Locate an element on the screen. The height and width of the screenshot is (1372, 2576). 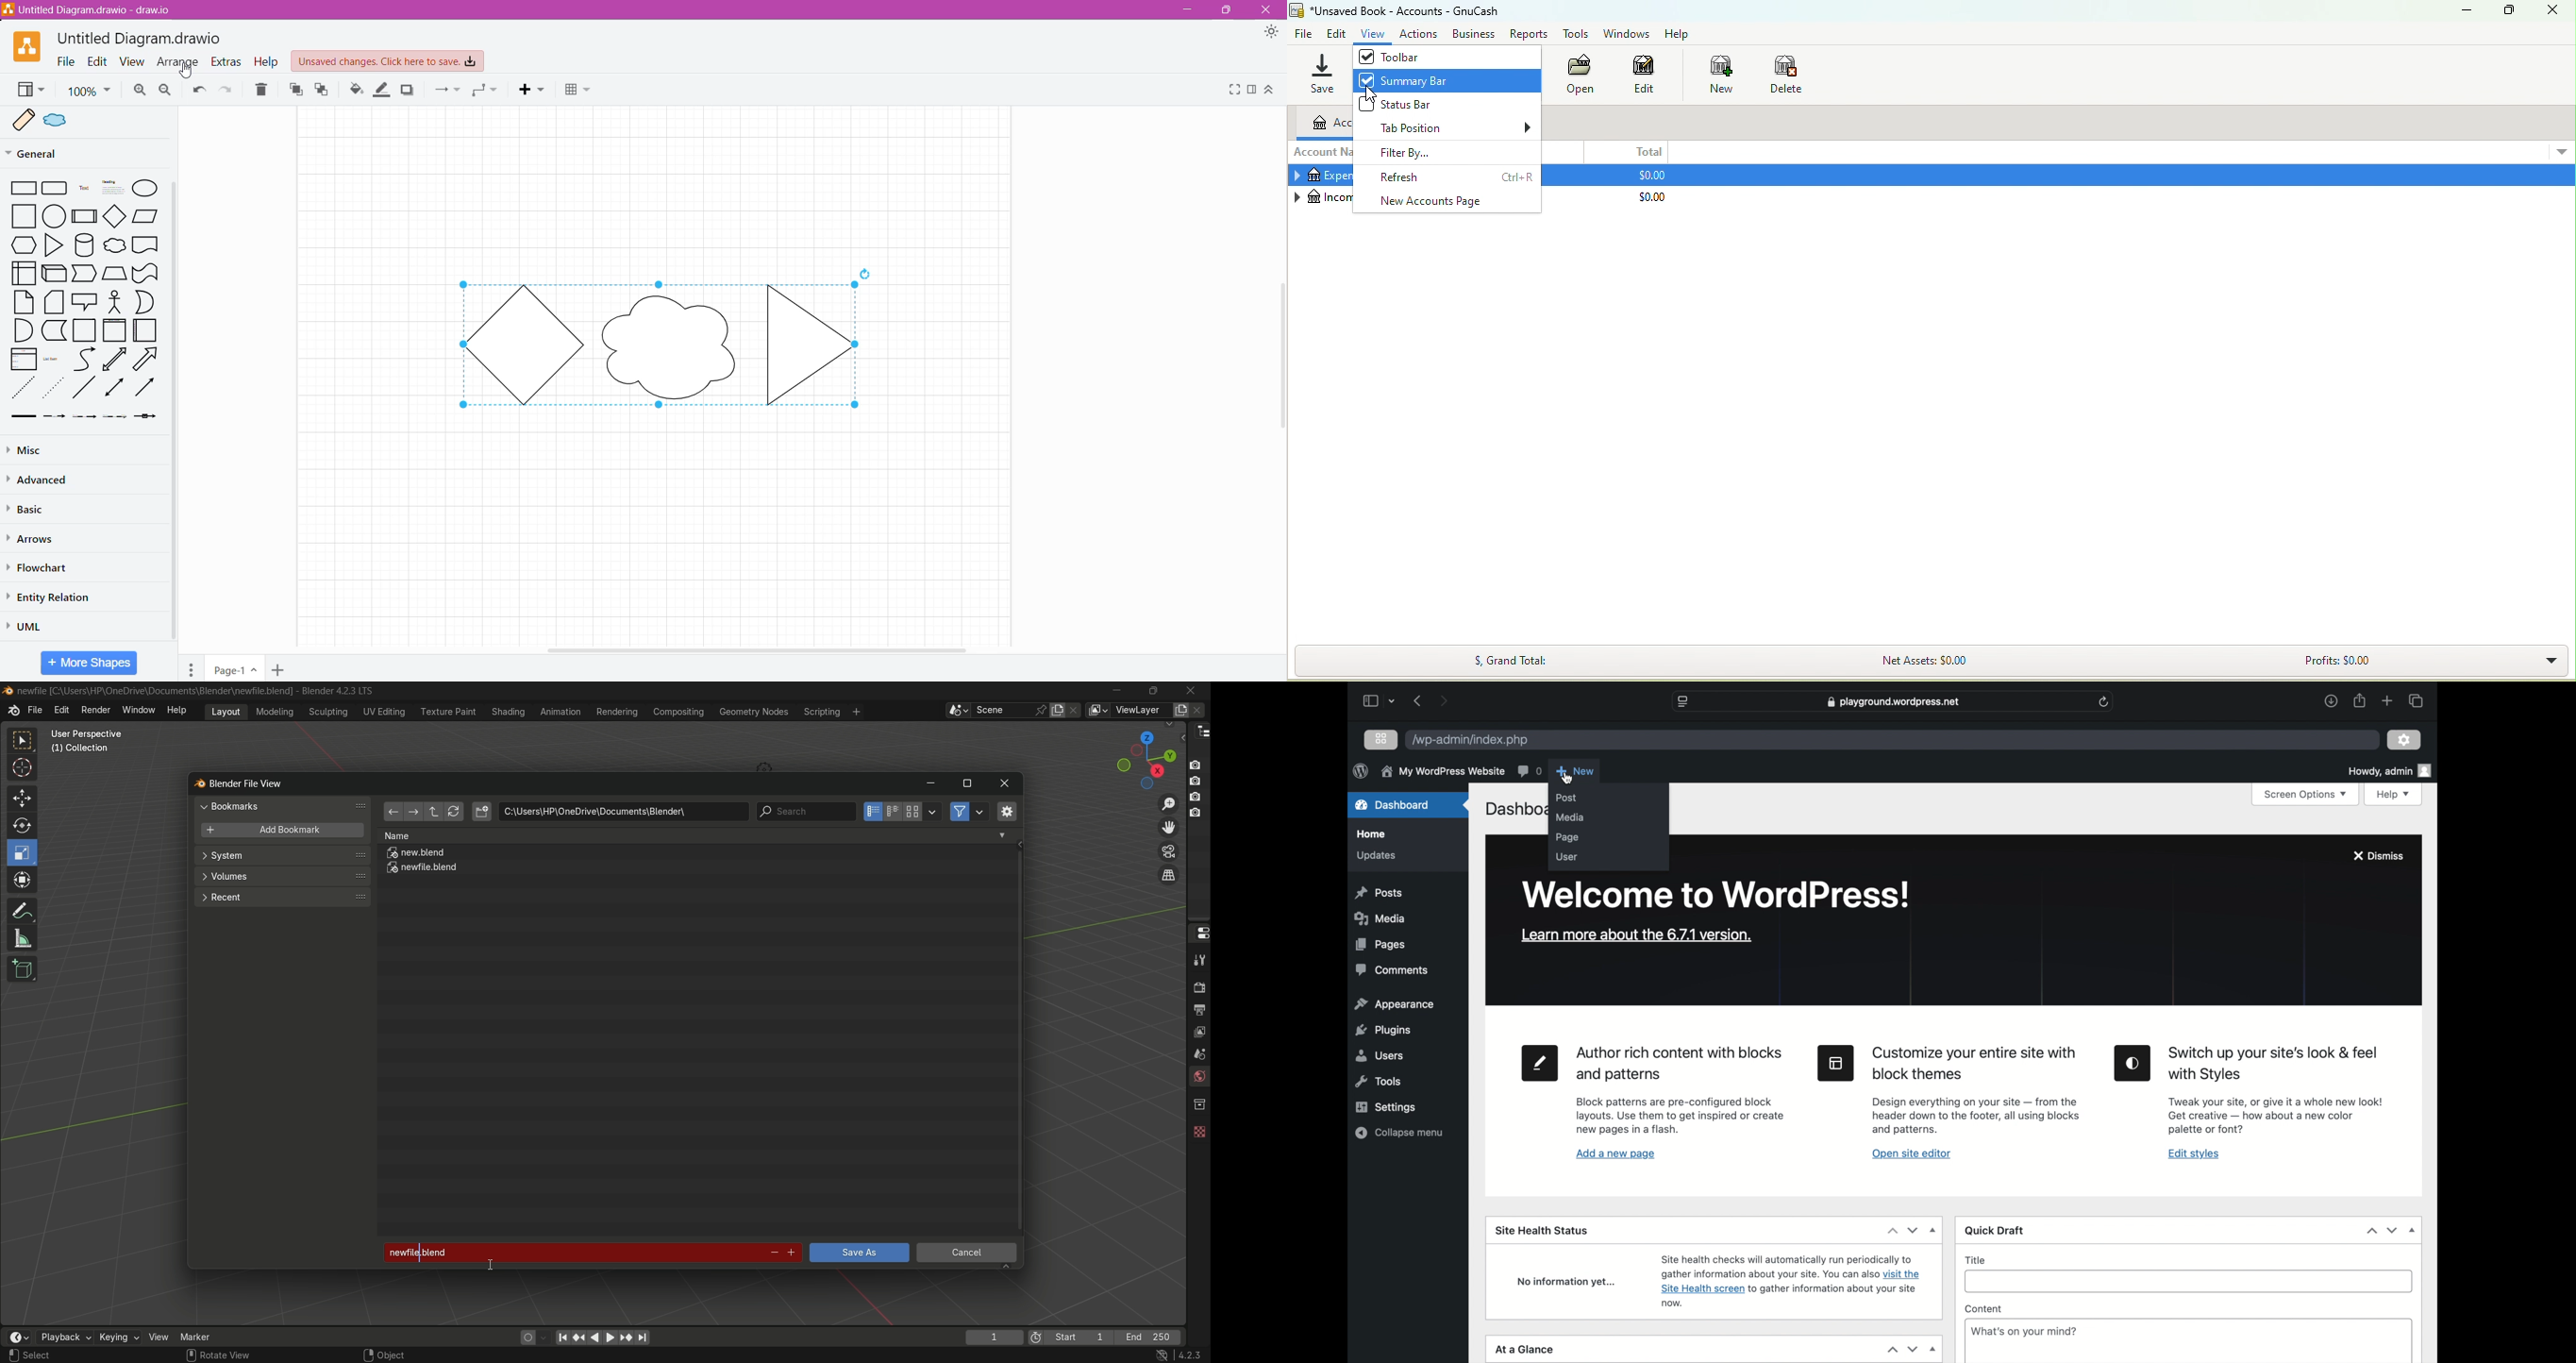
appearance is located at coordinates (1394, 1004).